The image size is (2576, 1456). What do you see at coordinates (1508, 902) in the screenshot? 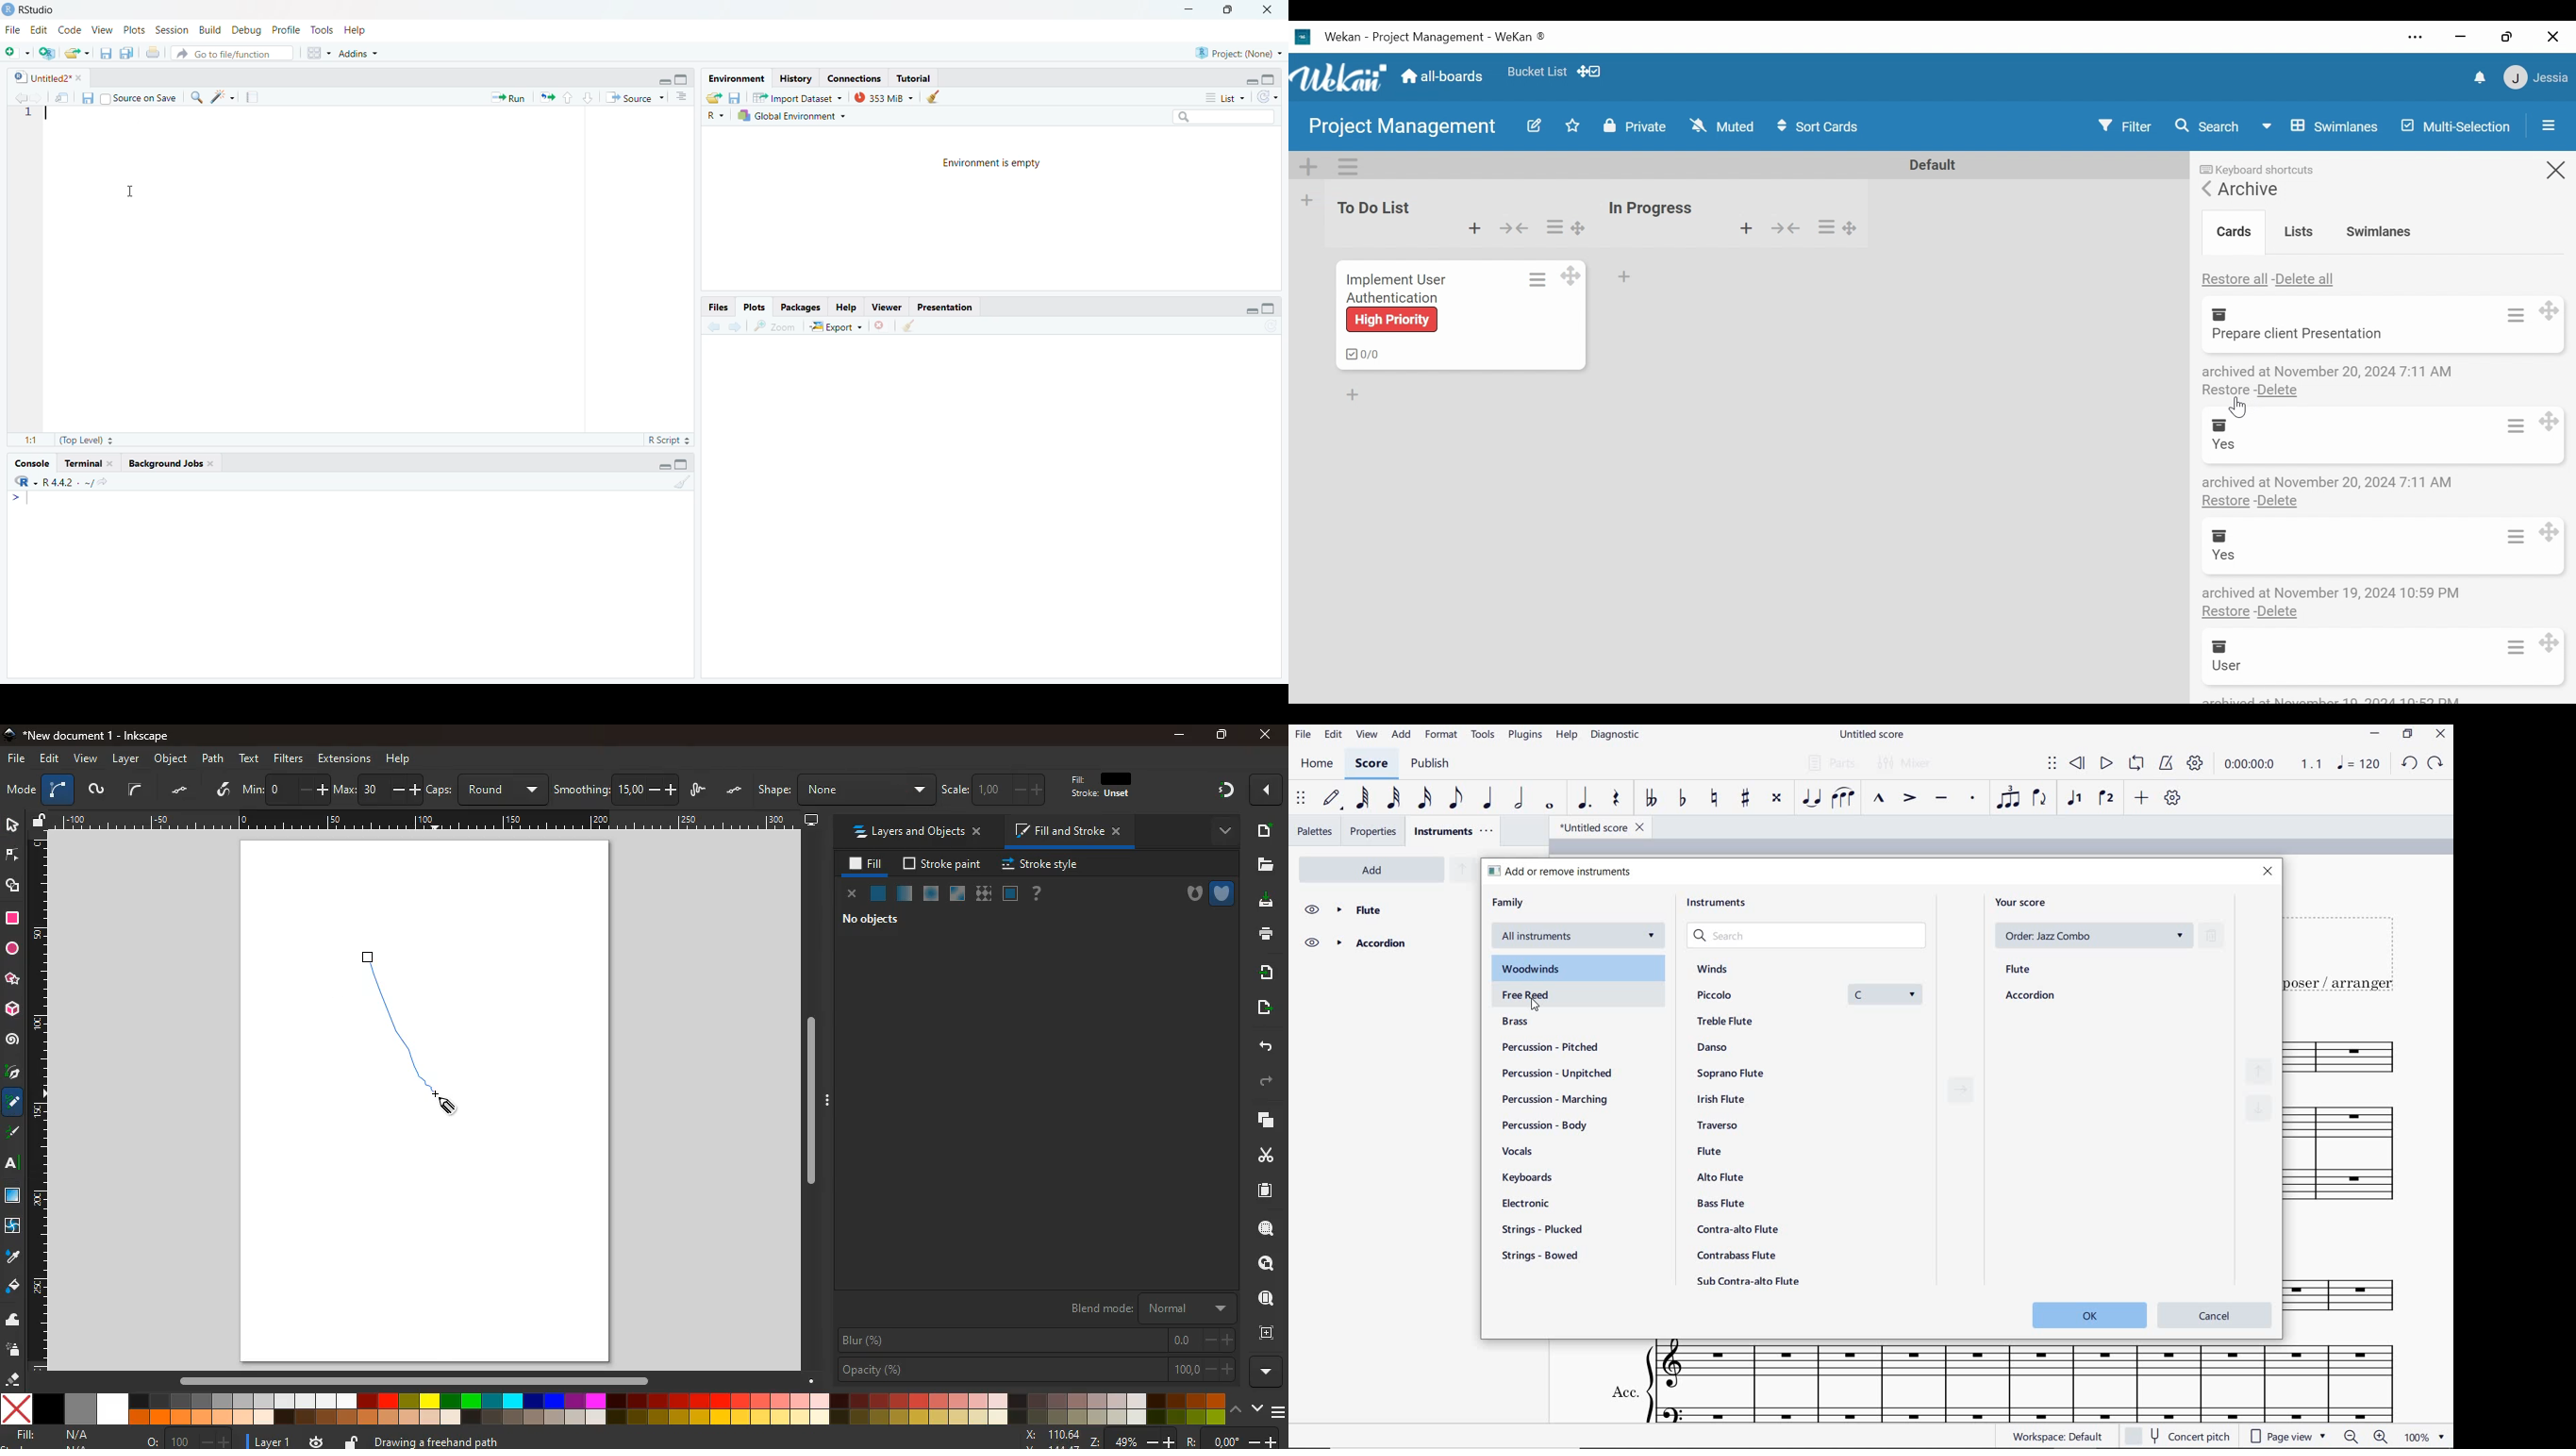
I see `family` at bounding box center [1508, 902].